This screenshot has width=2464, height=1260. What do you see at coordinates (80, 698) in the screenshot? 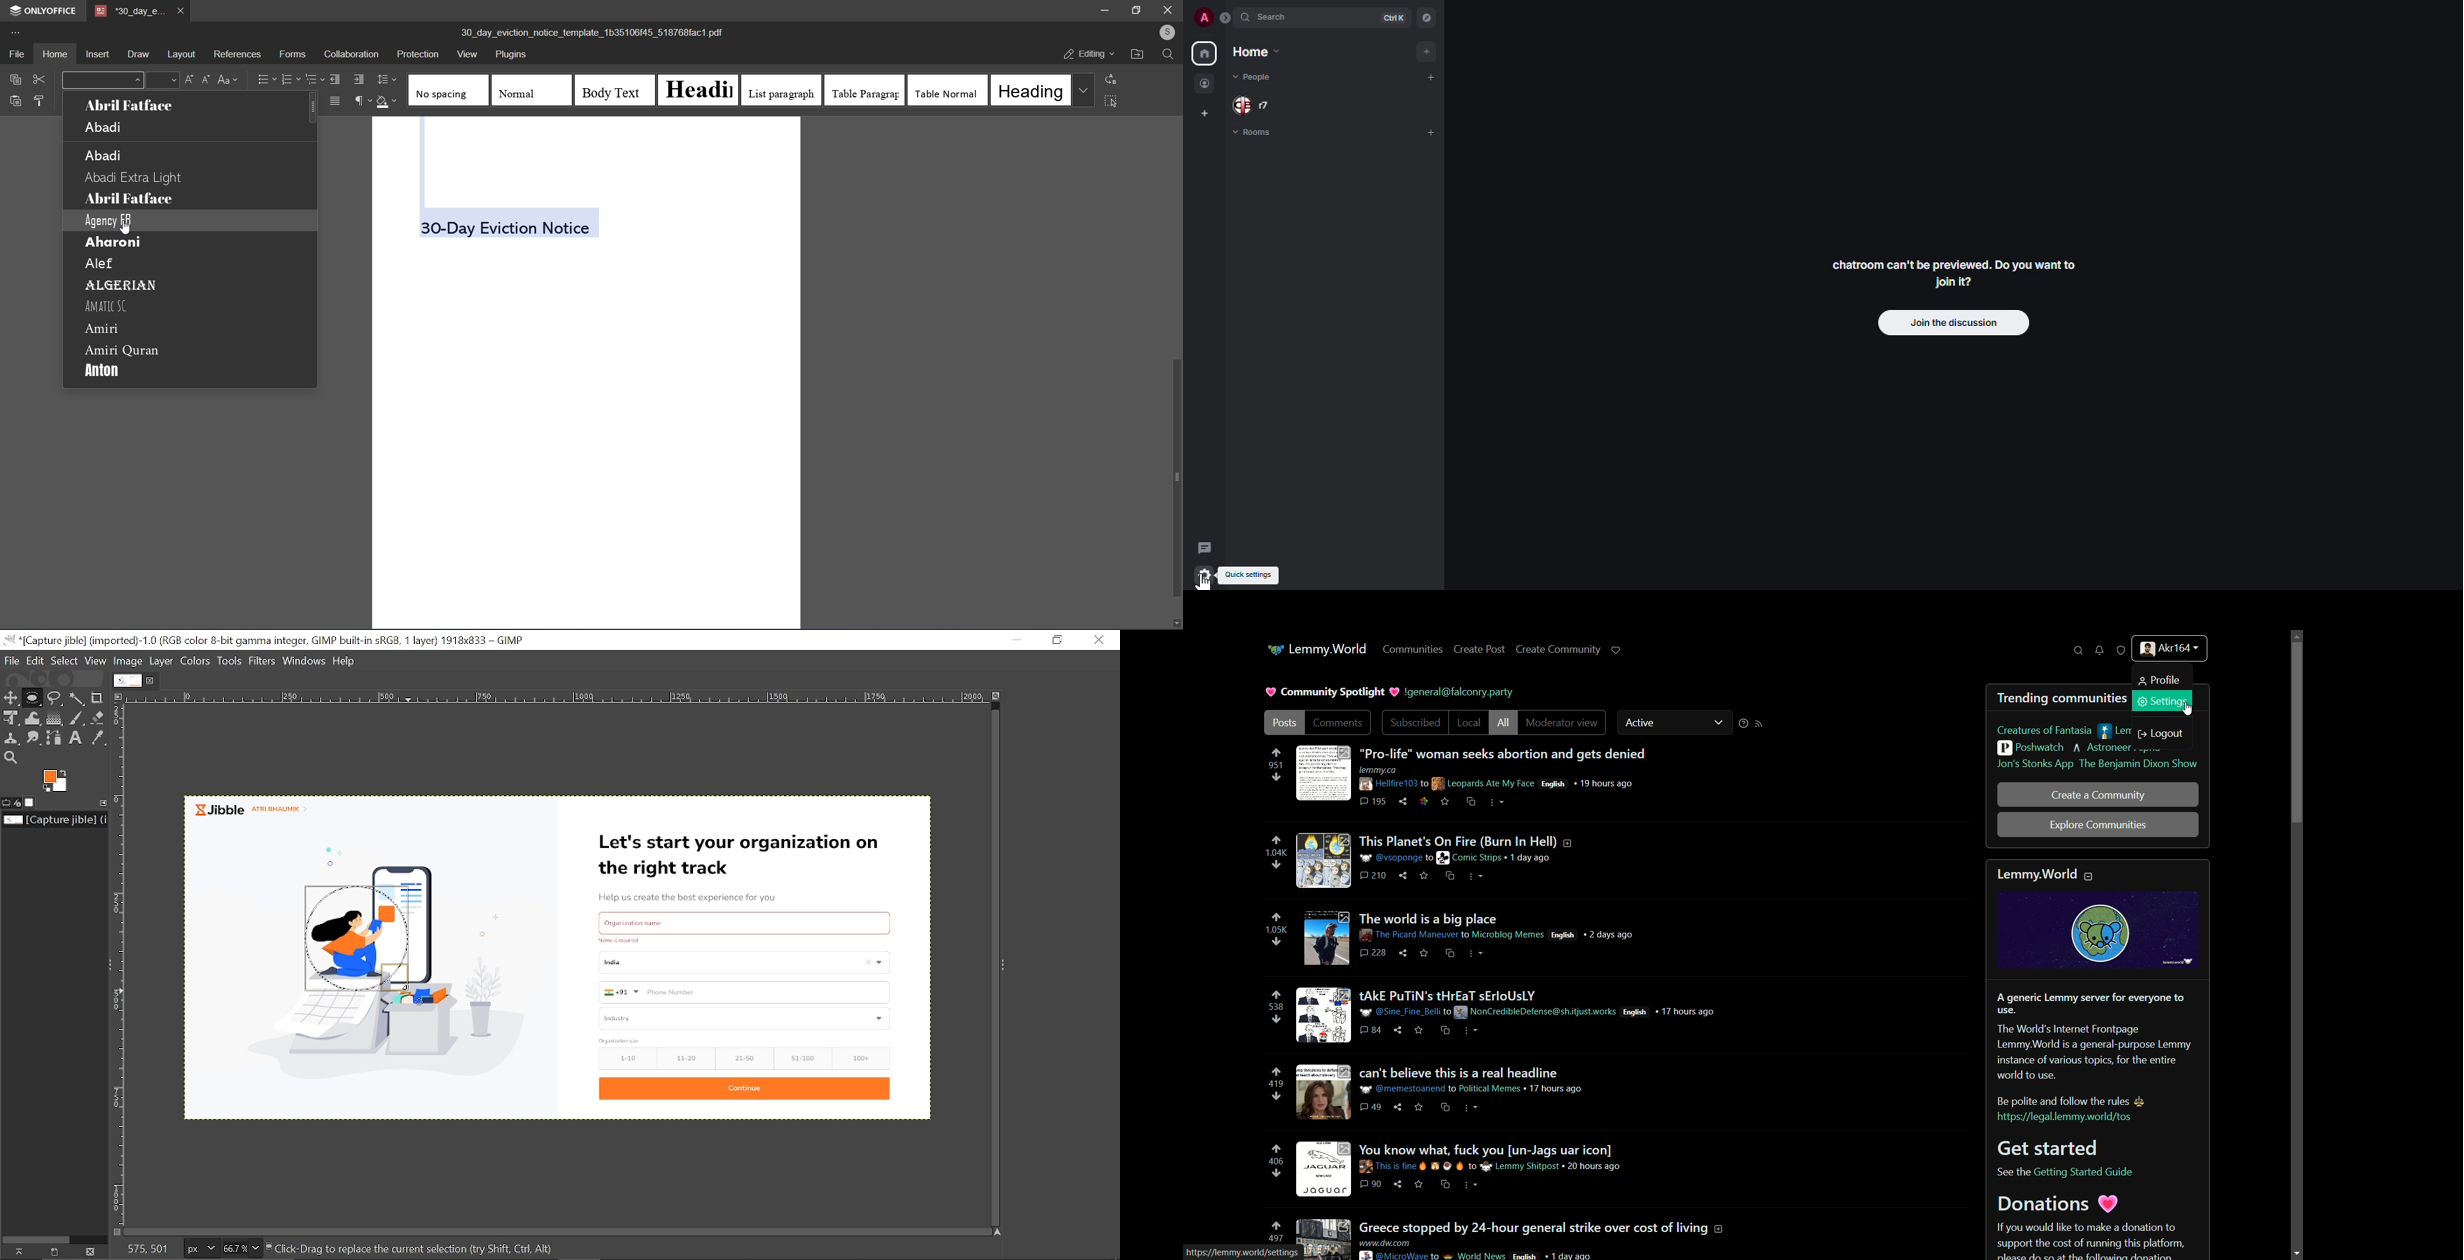
I see `Fuzzy select tool` at bounding box center [80, 698].